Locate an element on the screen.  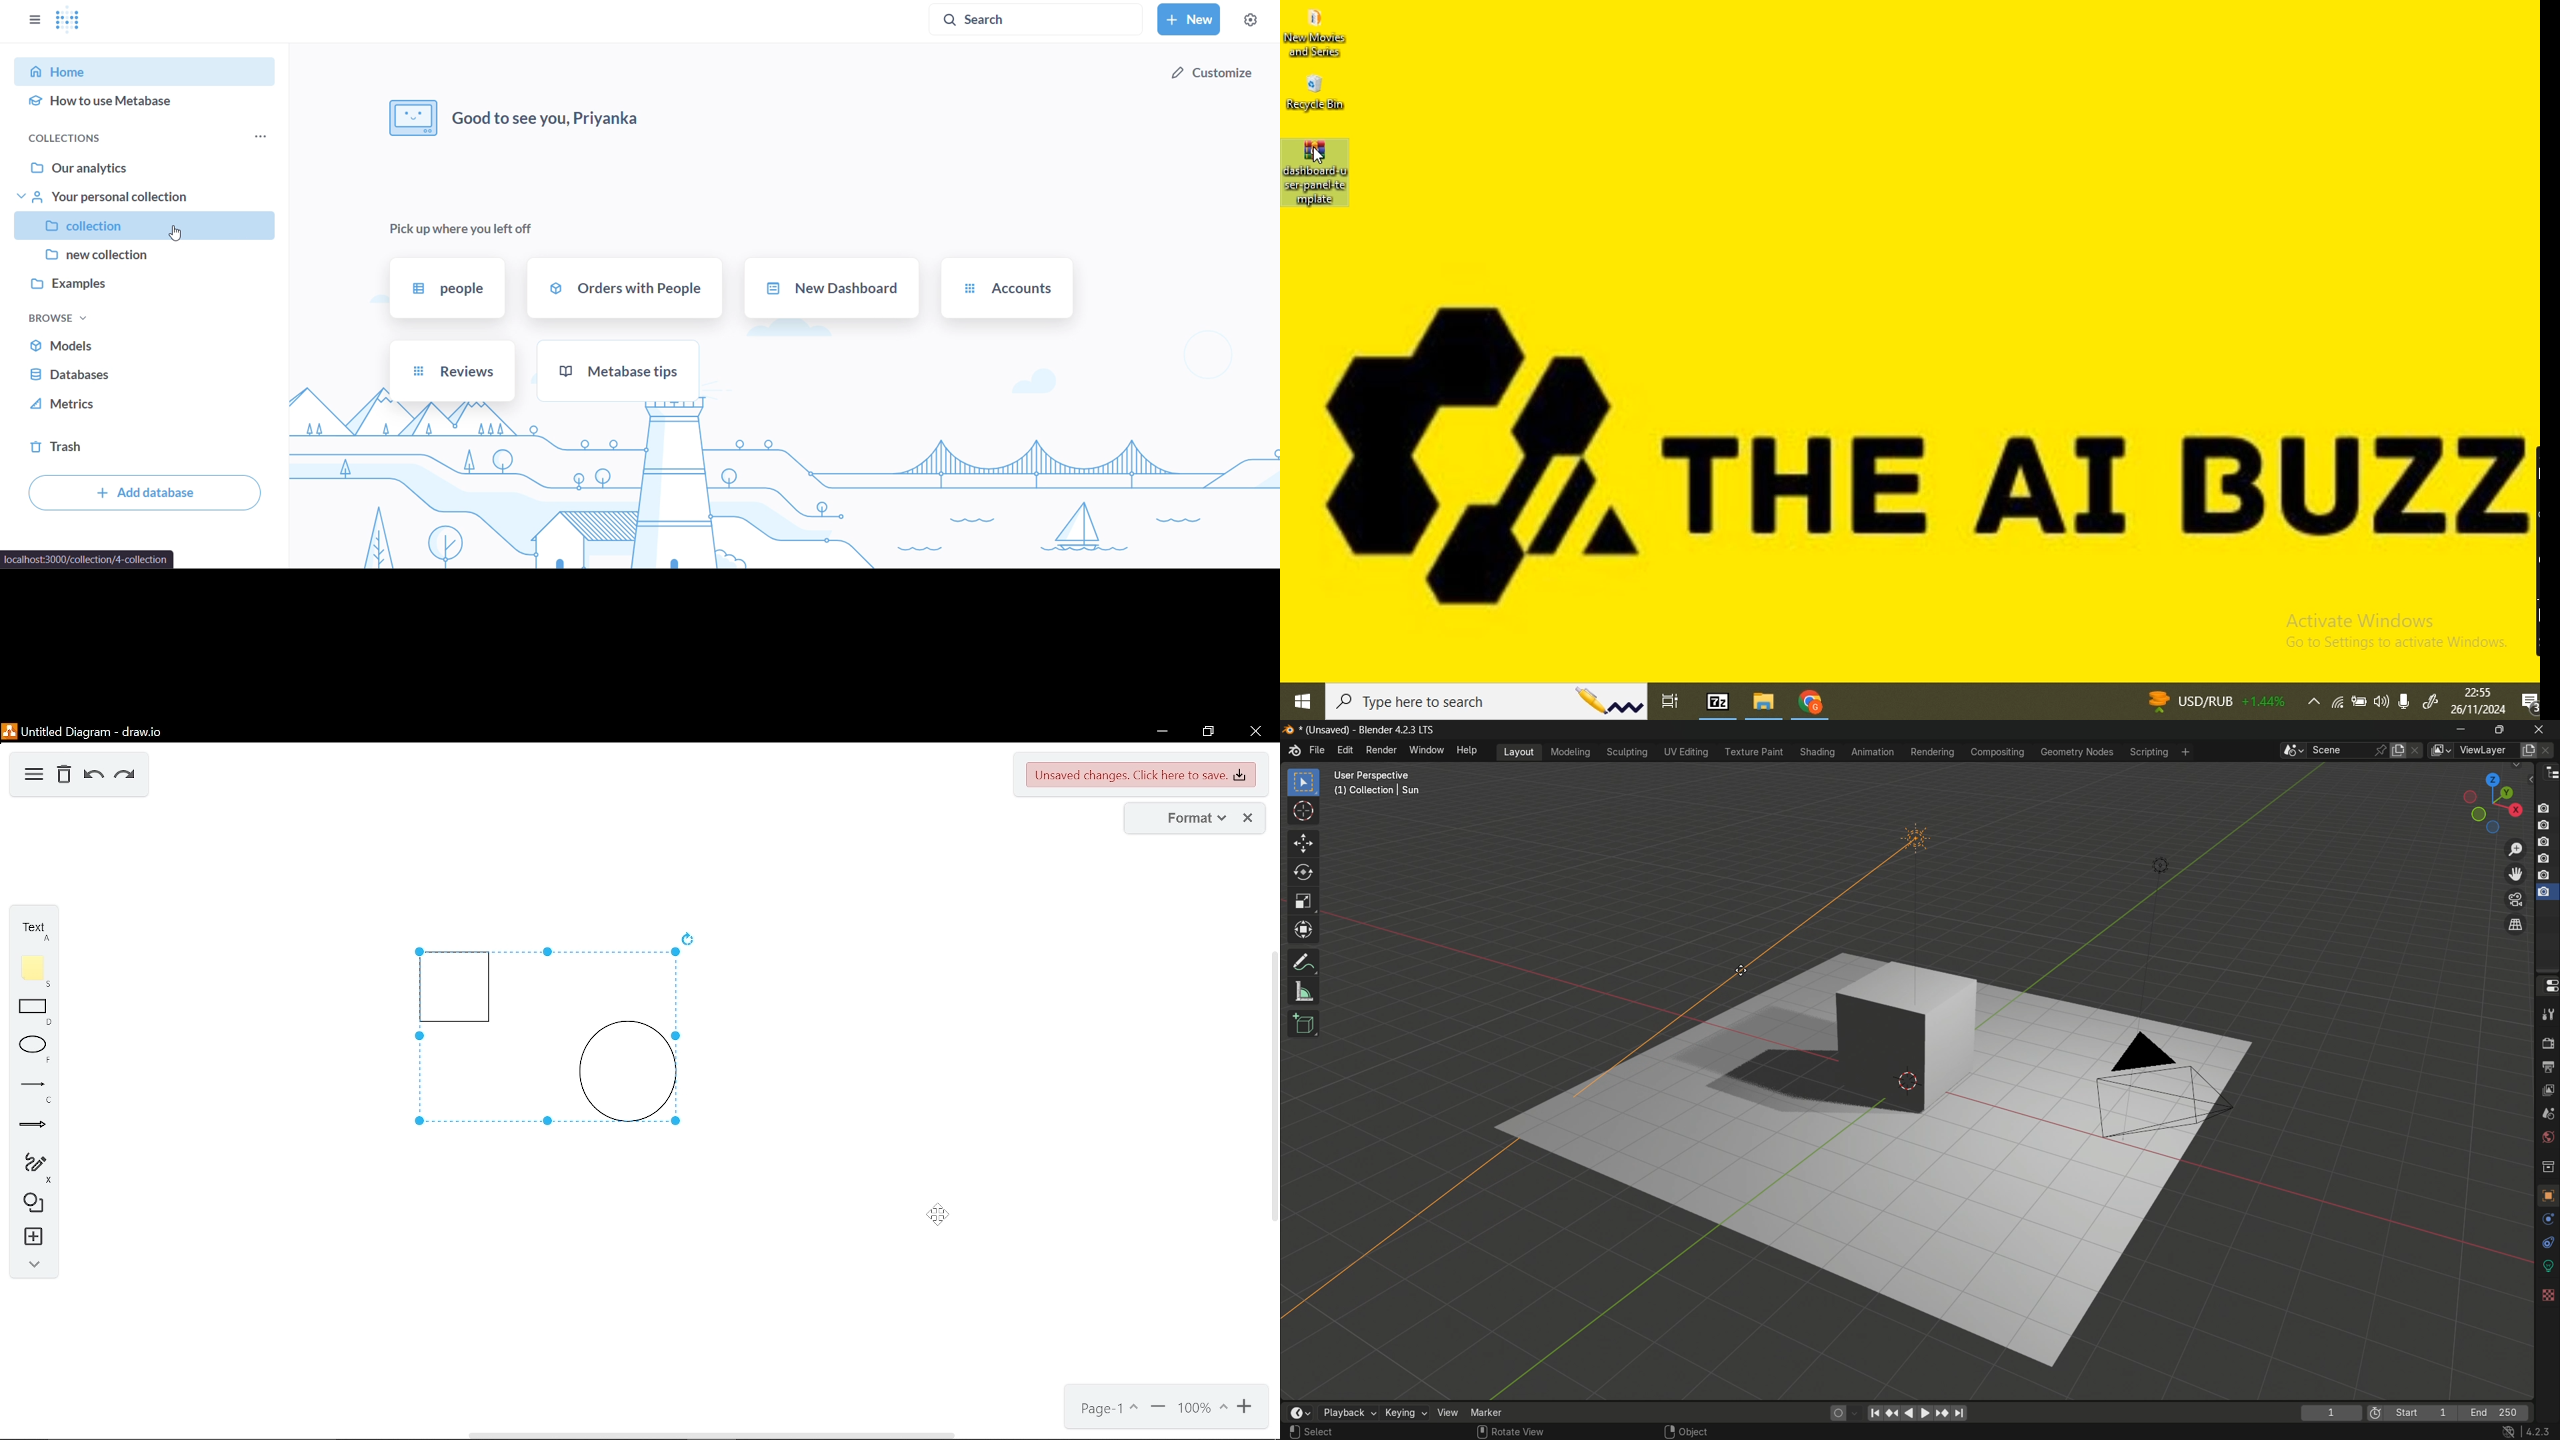
textures is located at coordinates (2547, 1294).